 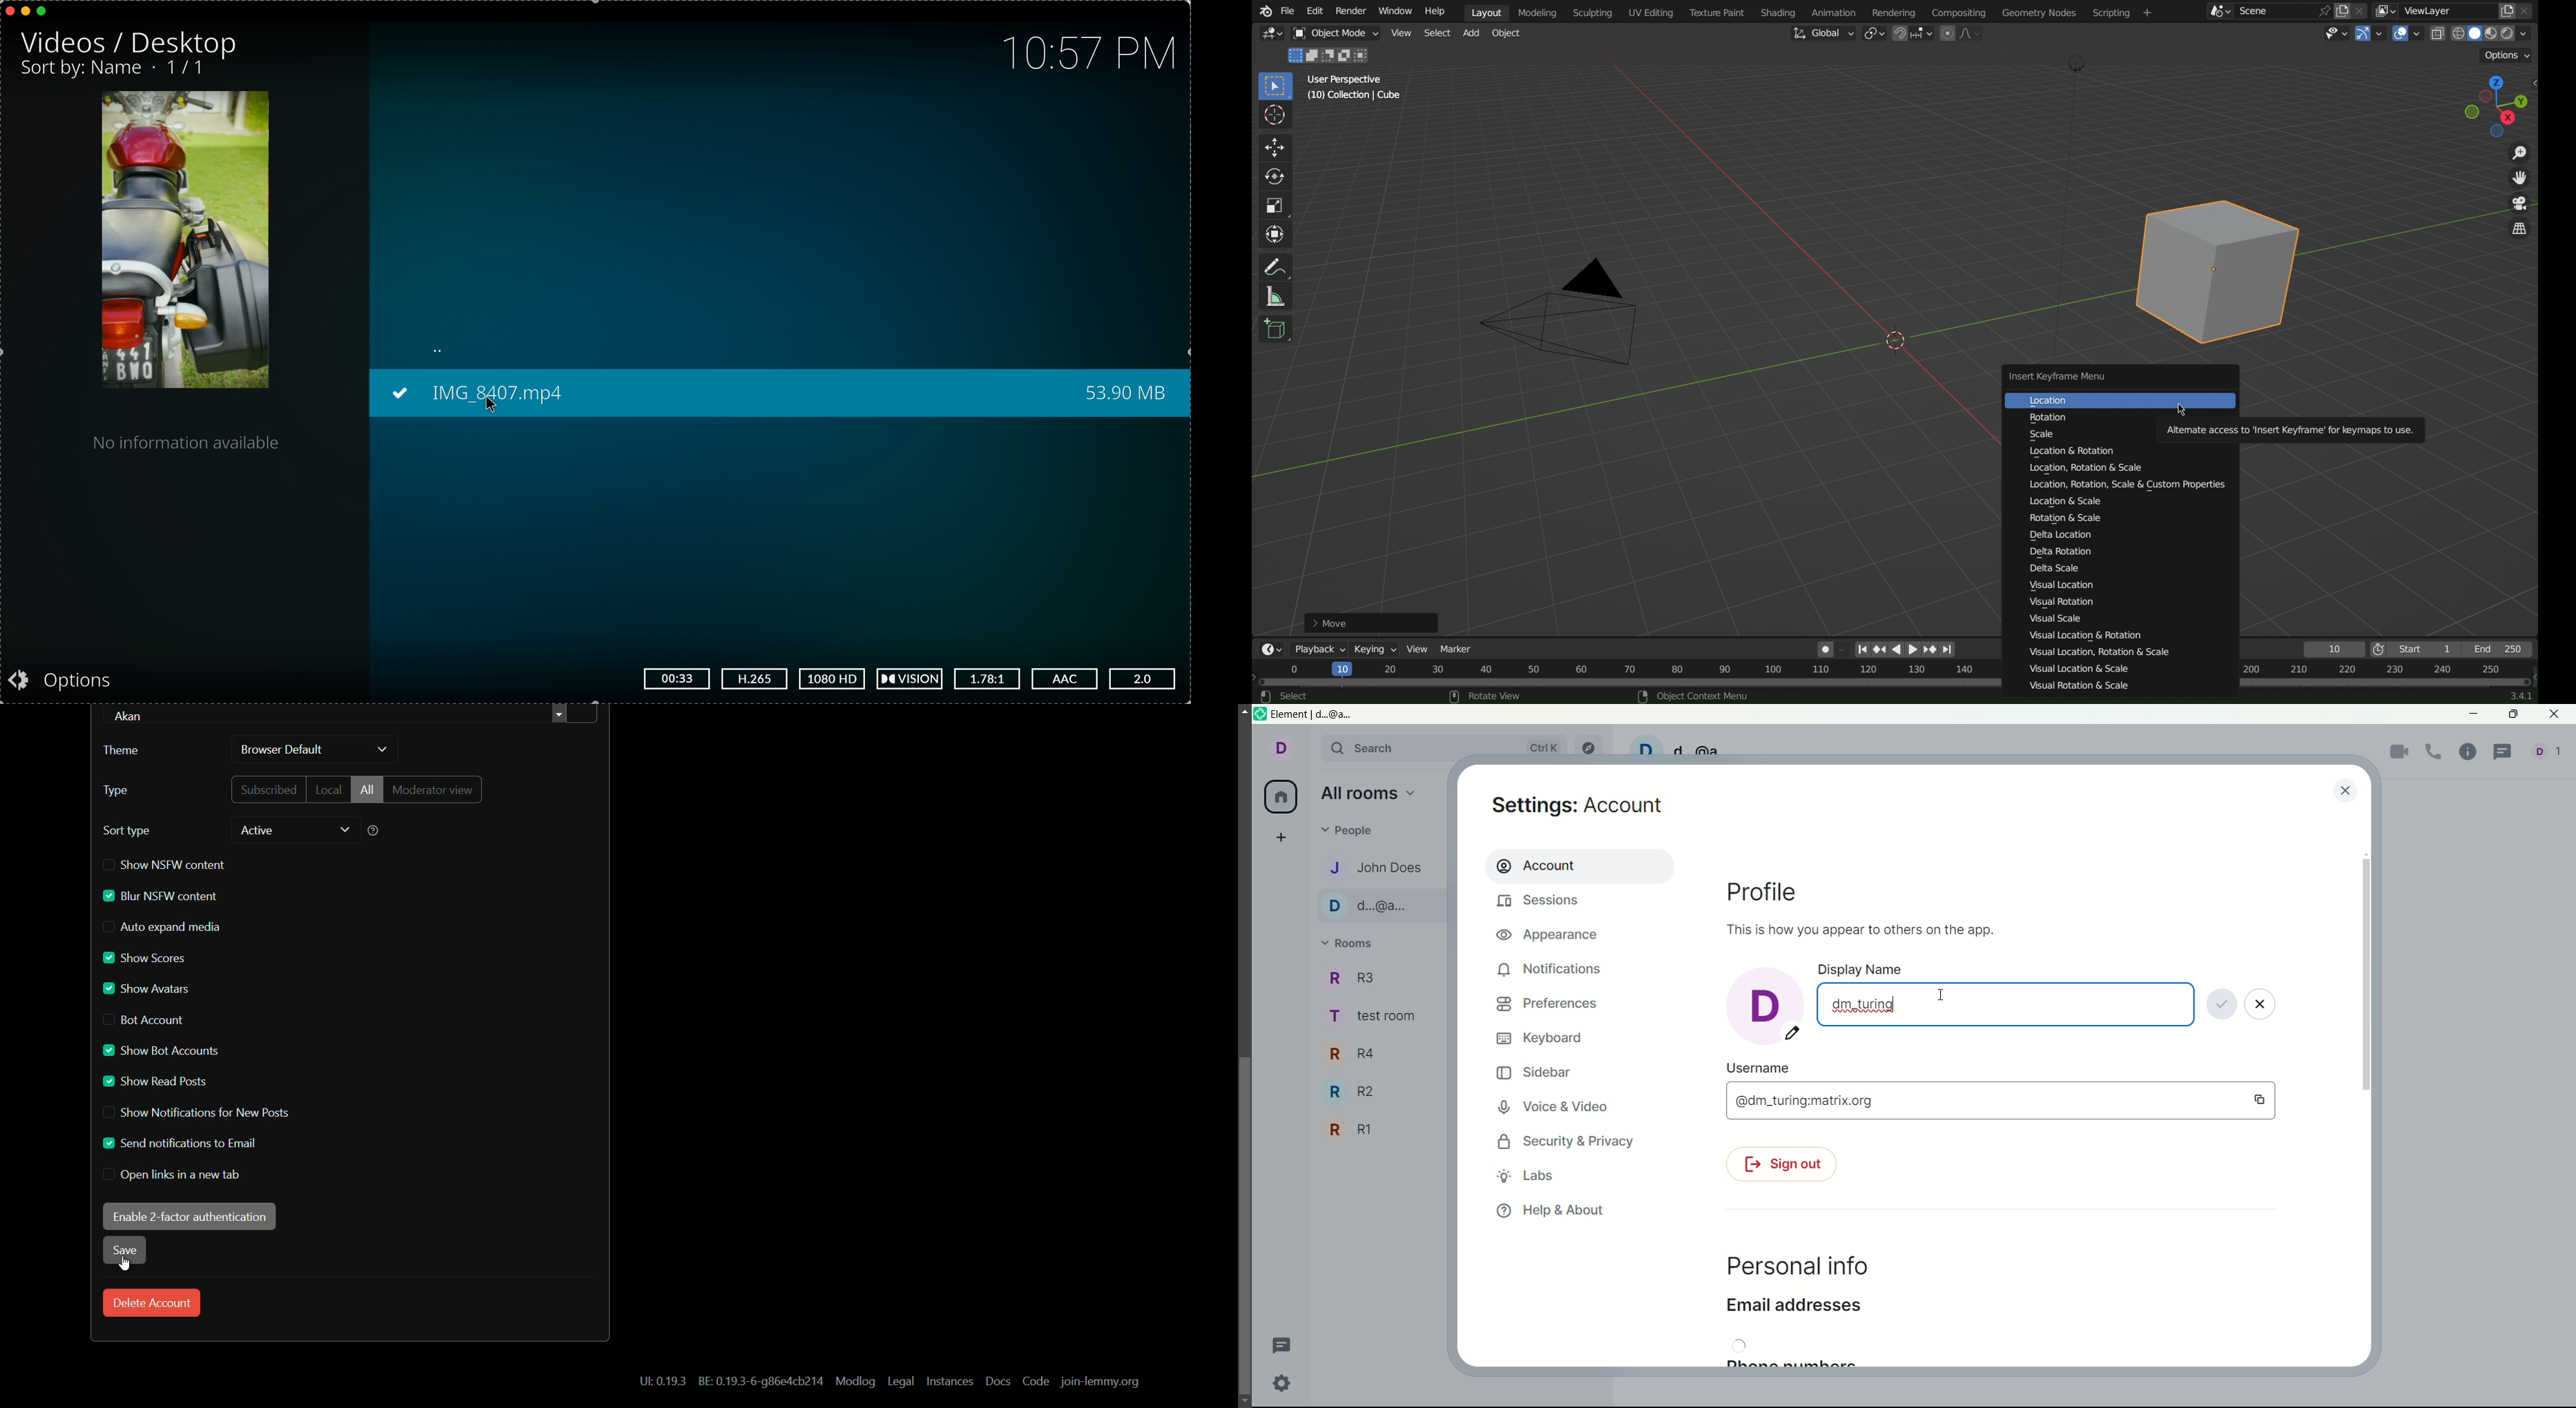 I want to click on people, so click(x=2550, y=755).